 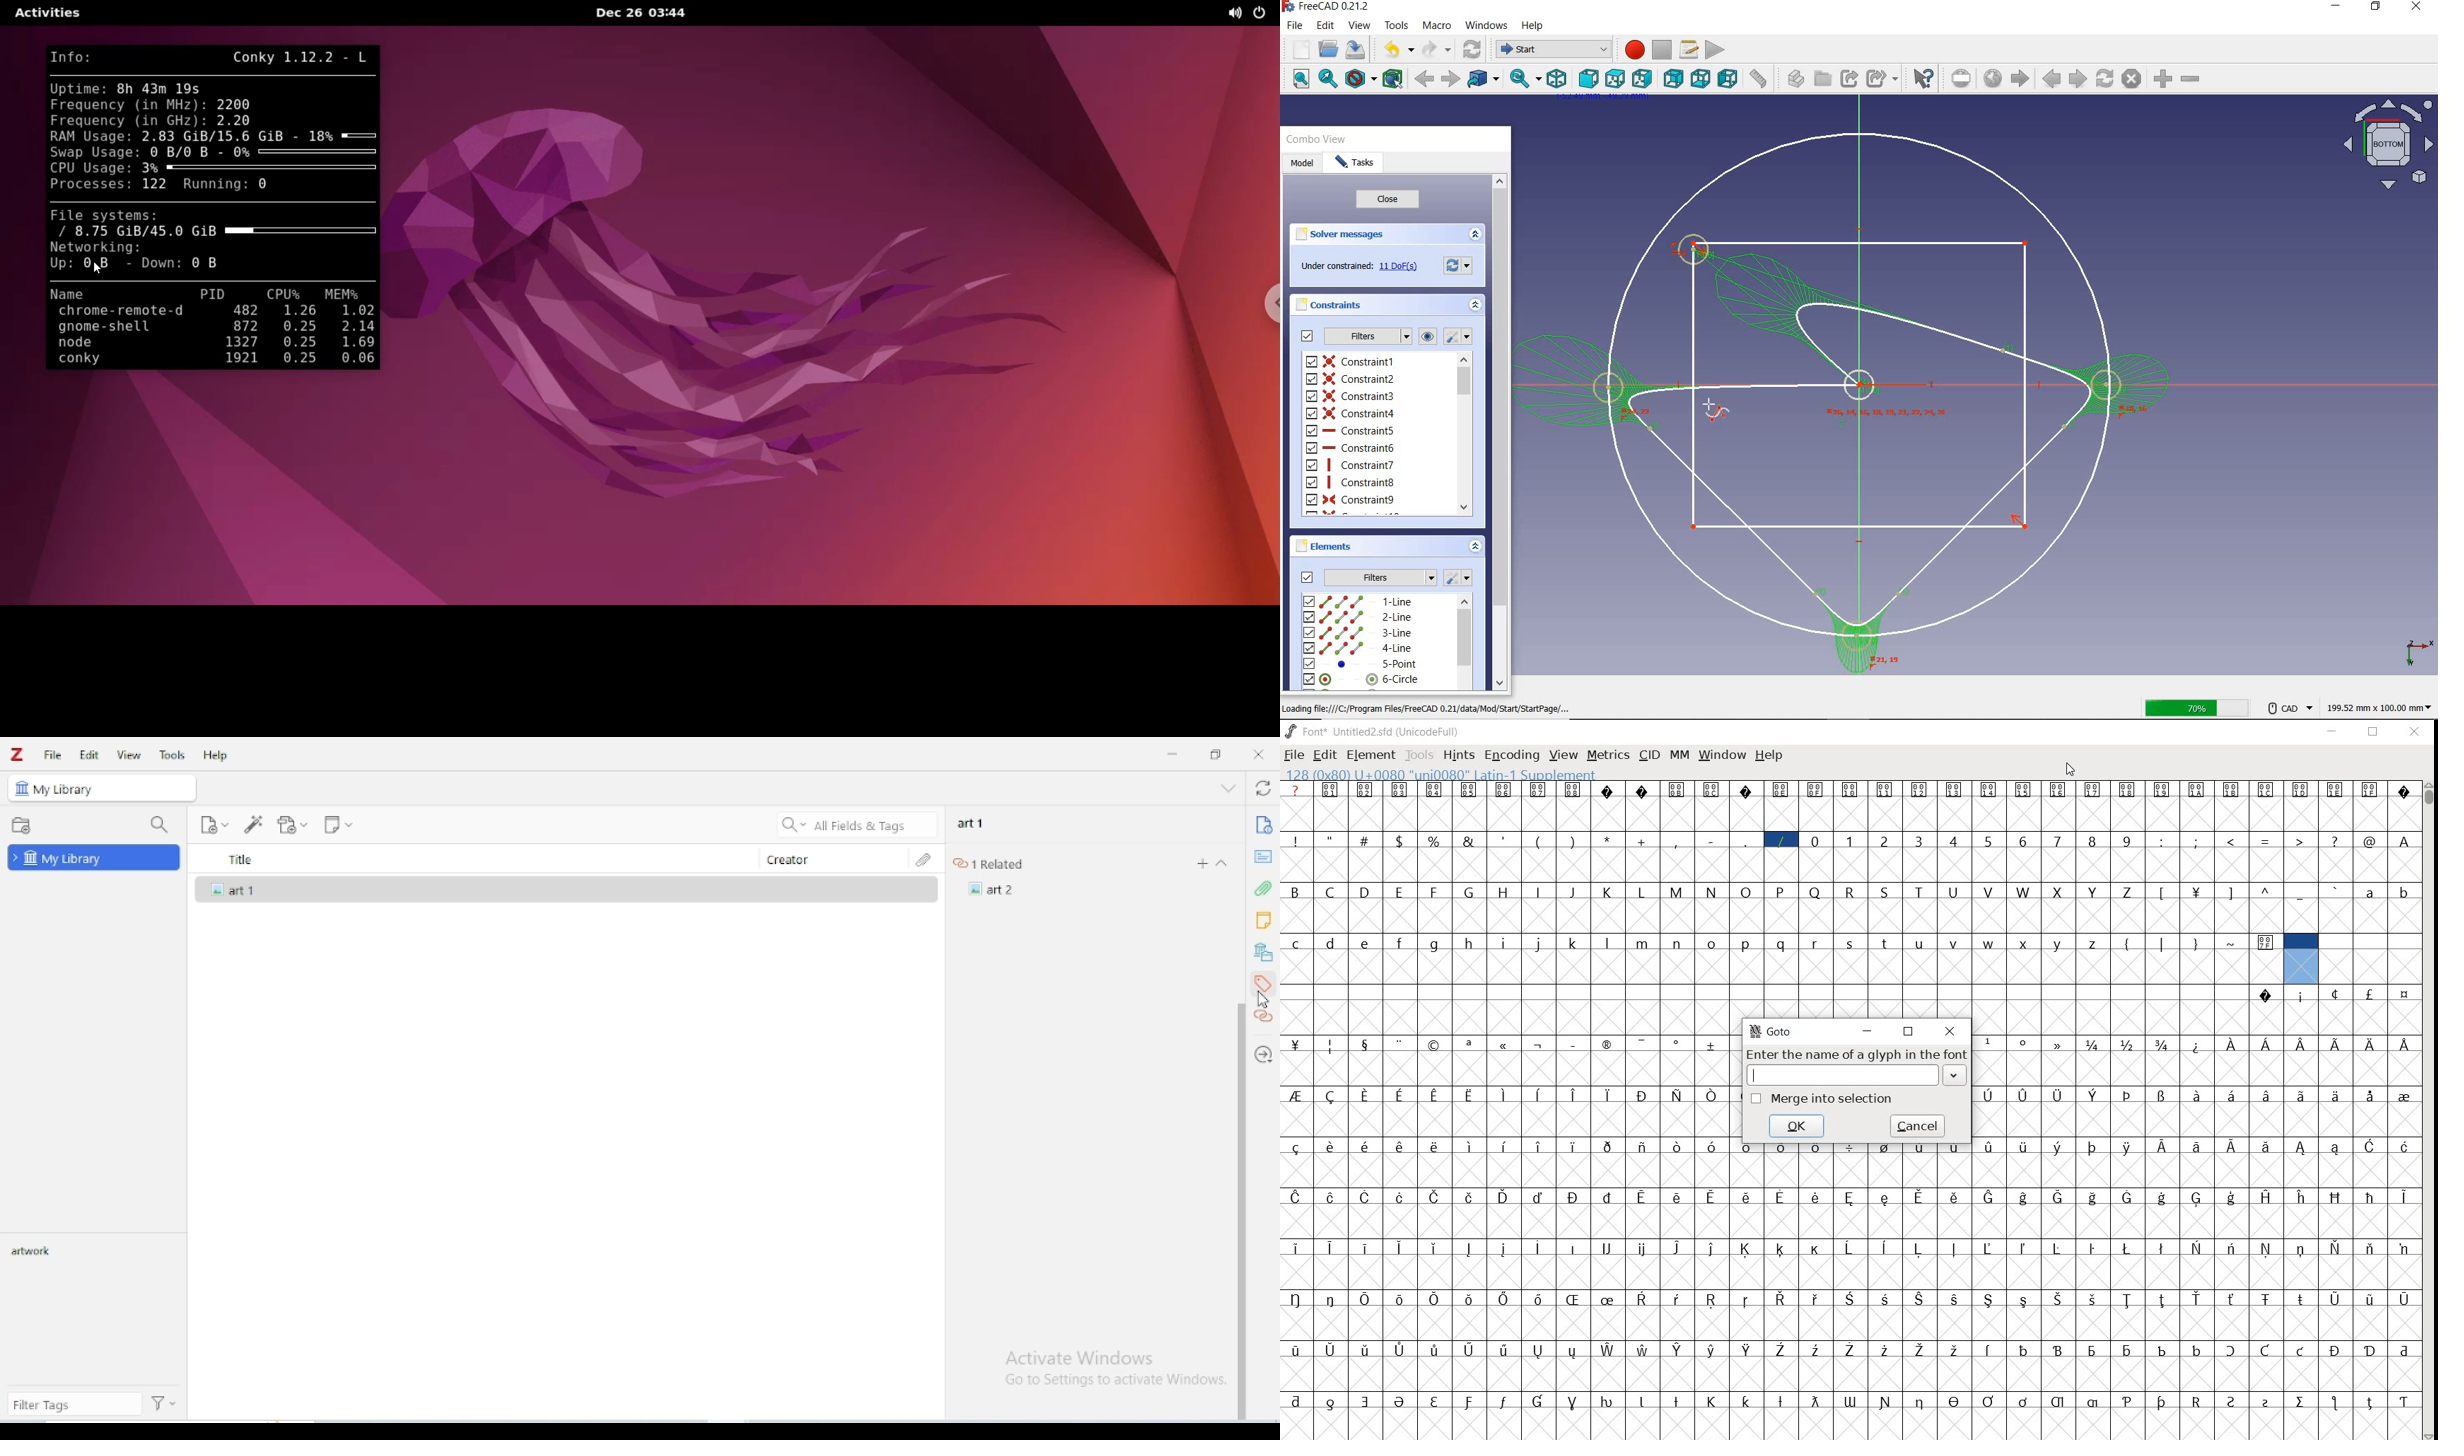 I want to click on Symbol, so click(x=1404, y=1248).